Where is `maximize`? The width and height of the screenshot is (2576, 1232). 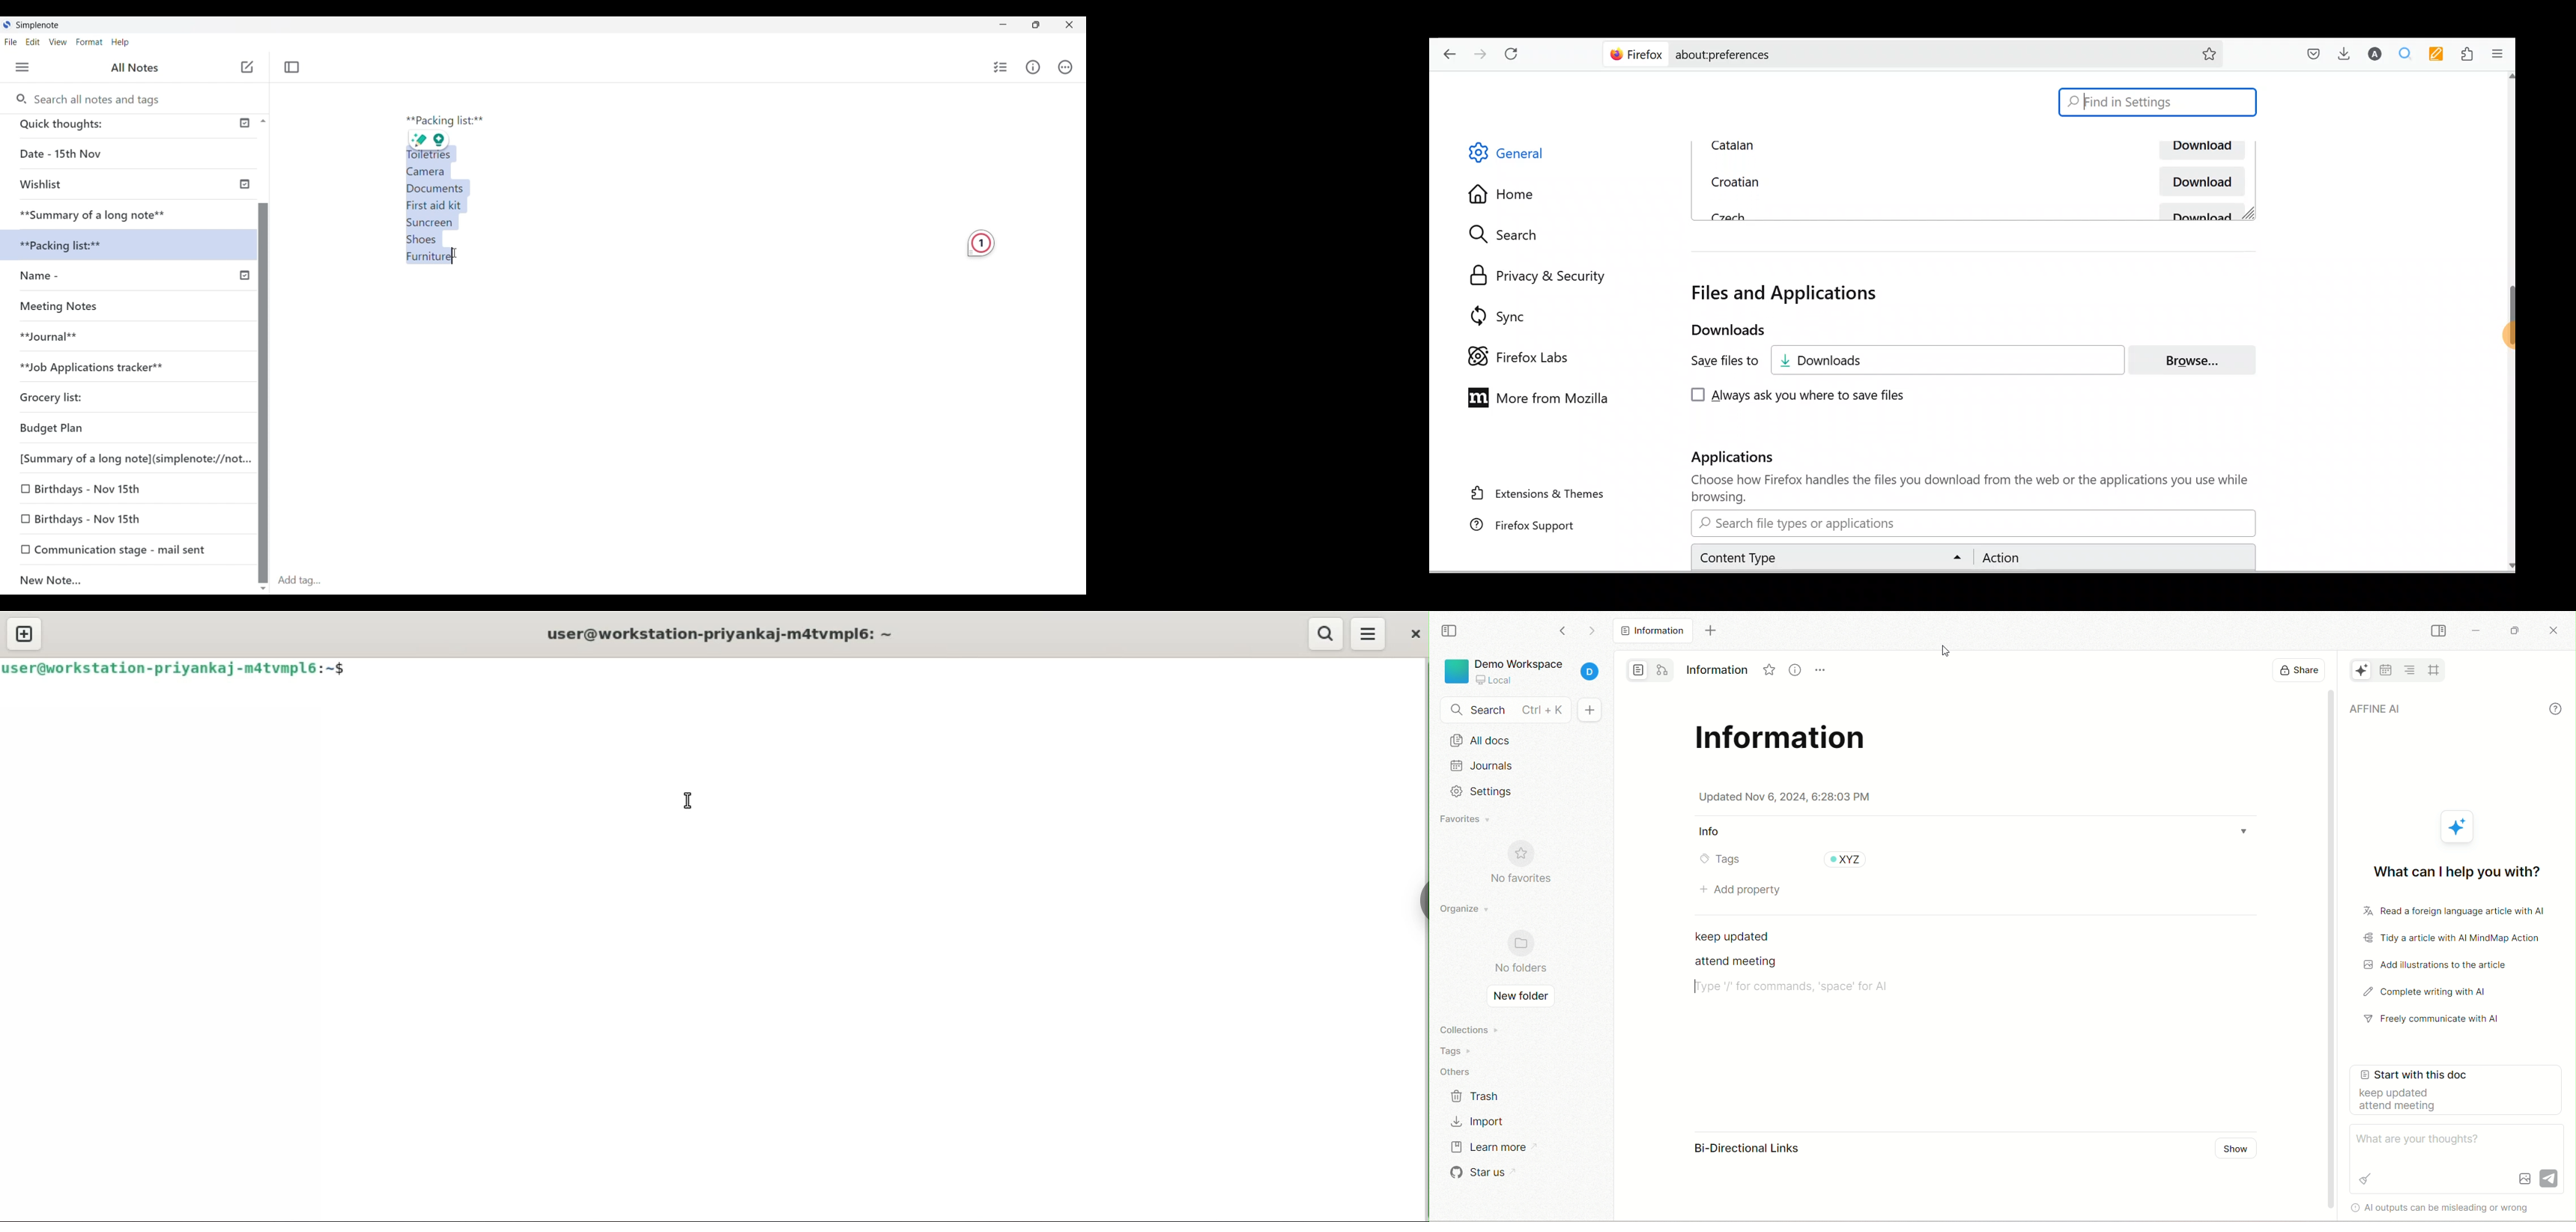
maximize is located at coordinates (2517, 628).